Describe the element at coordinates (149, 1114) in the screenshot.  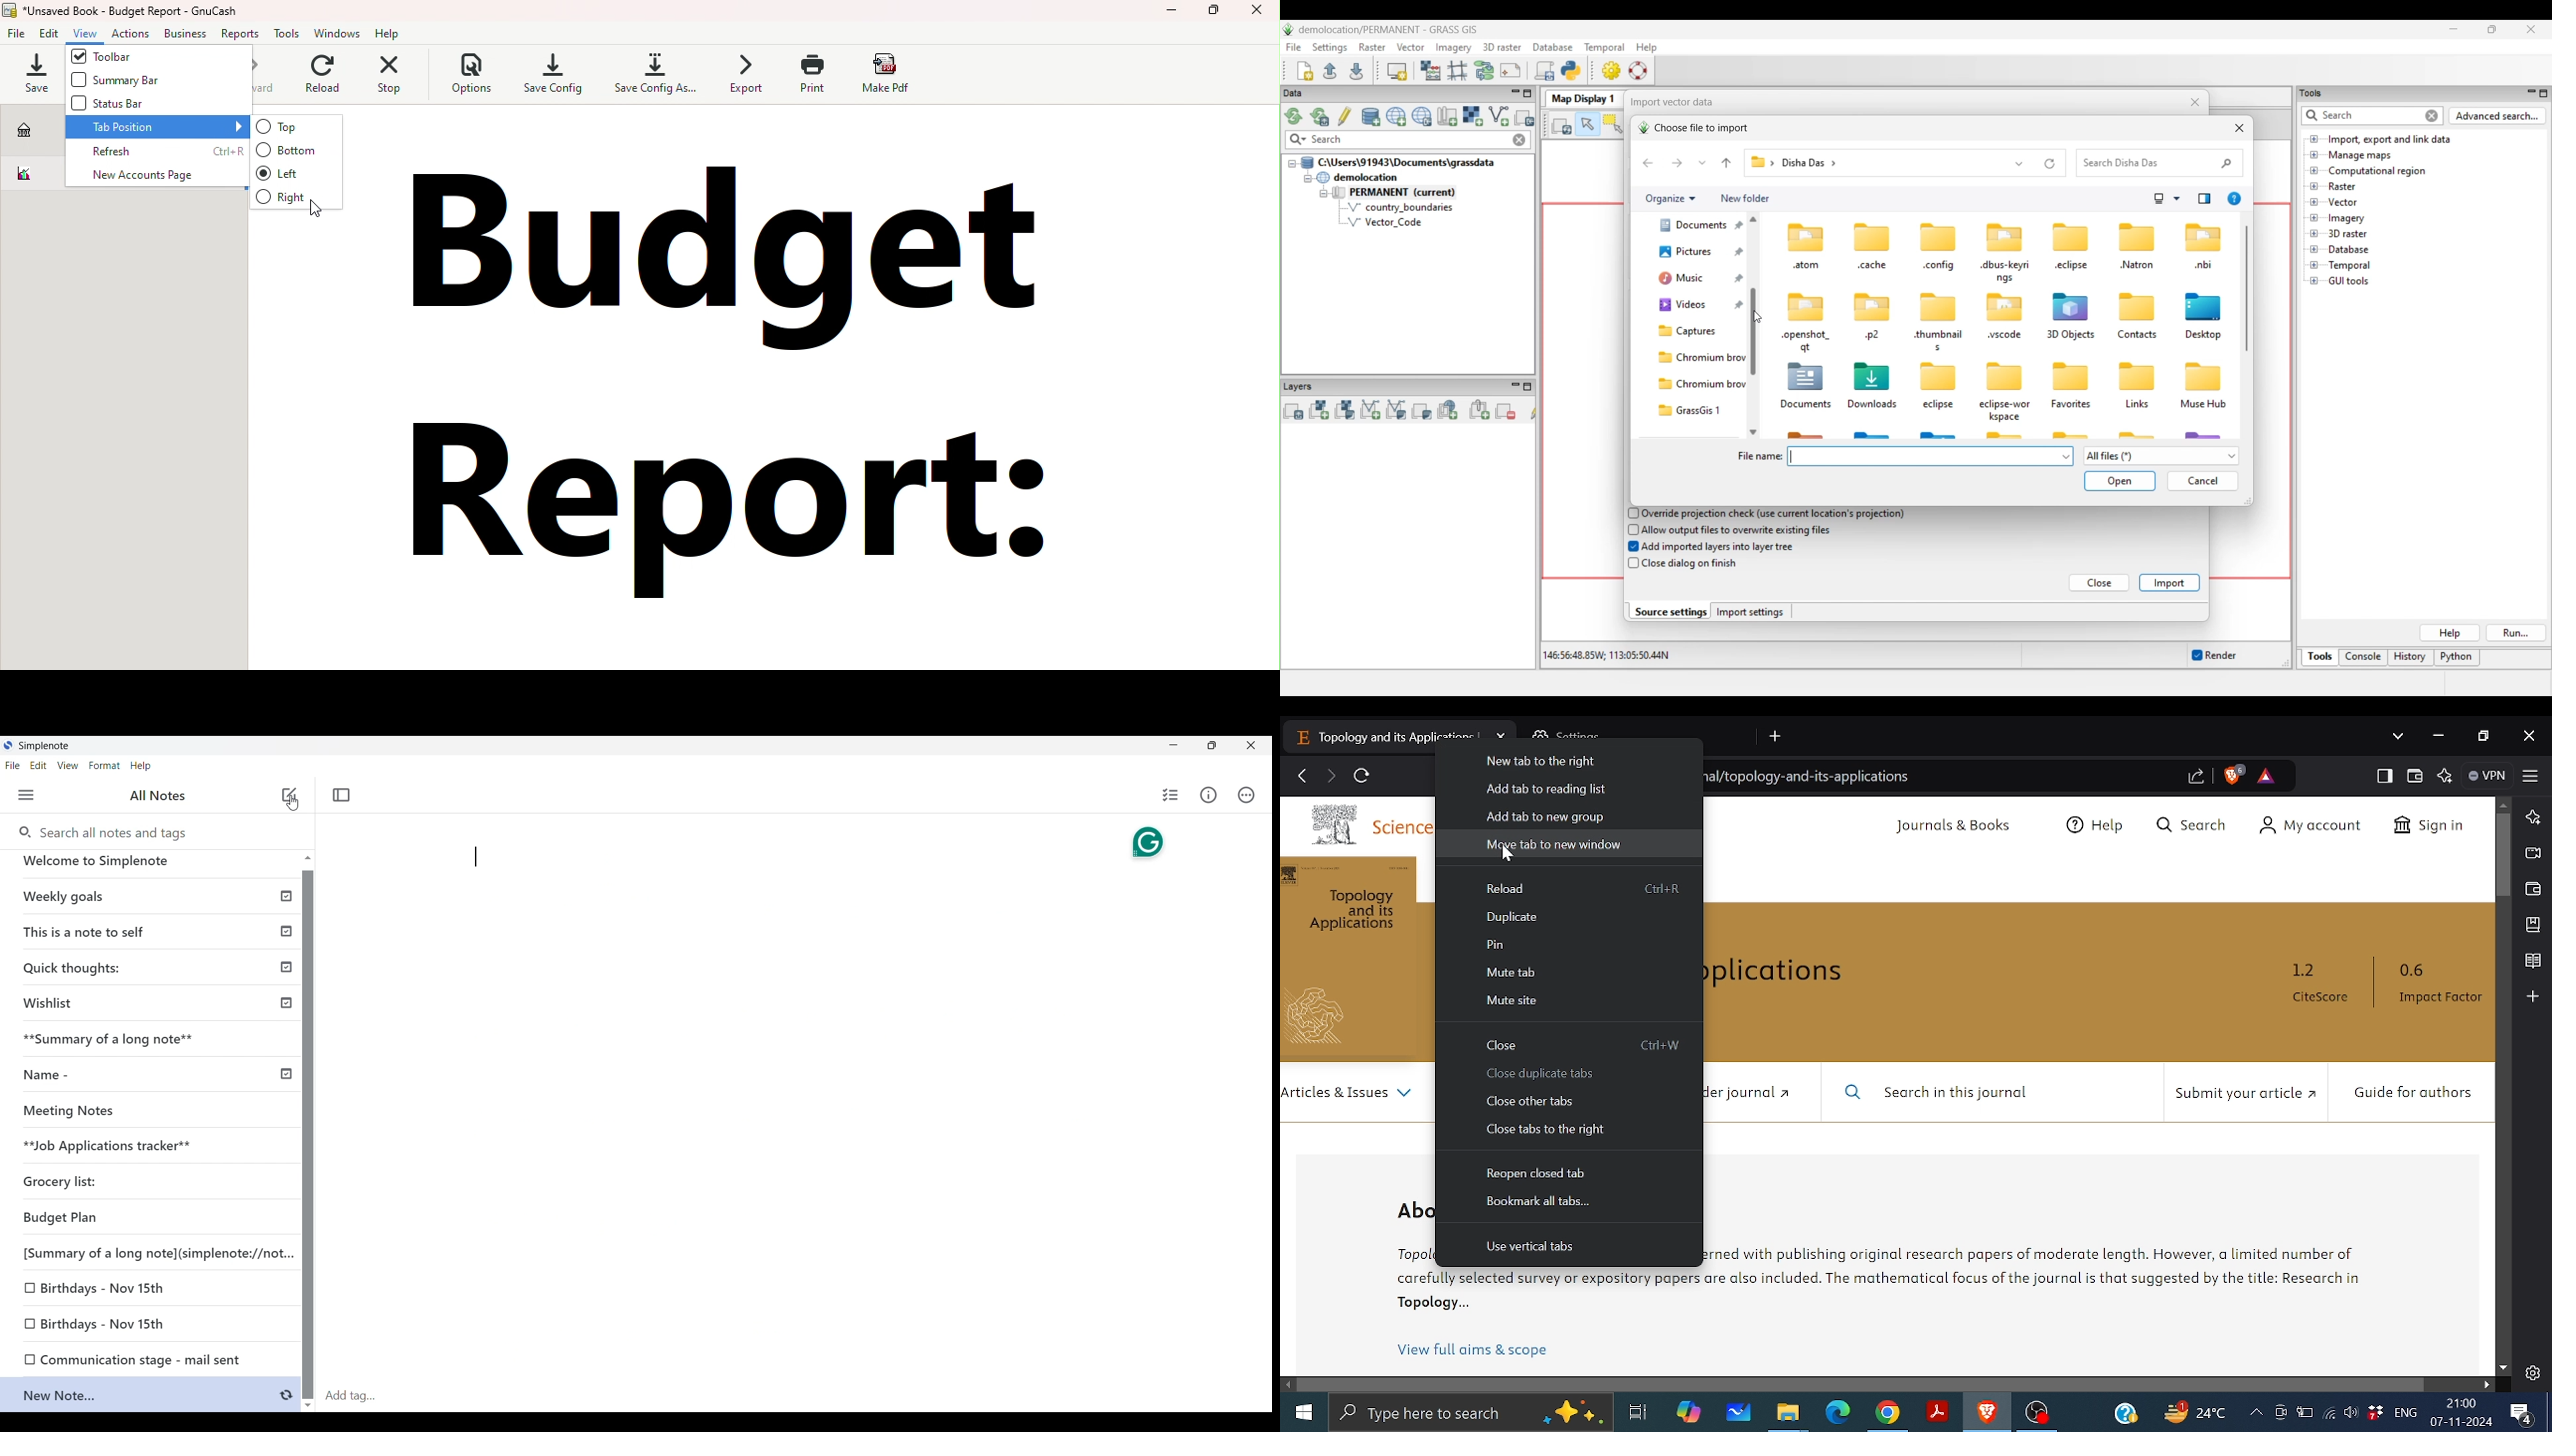
I see `Unpublished note` at that location.